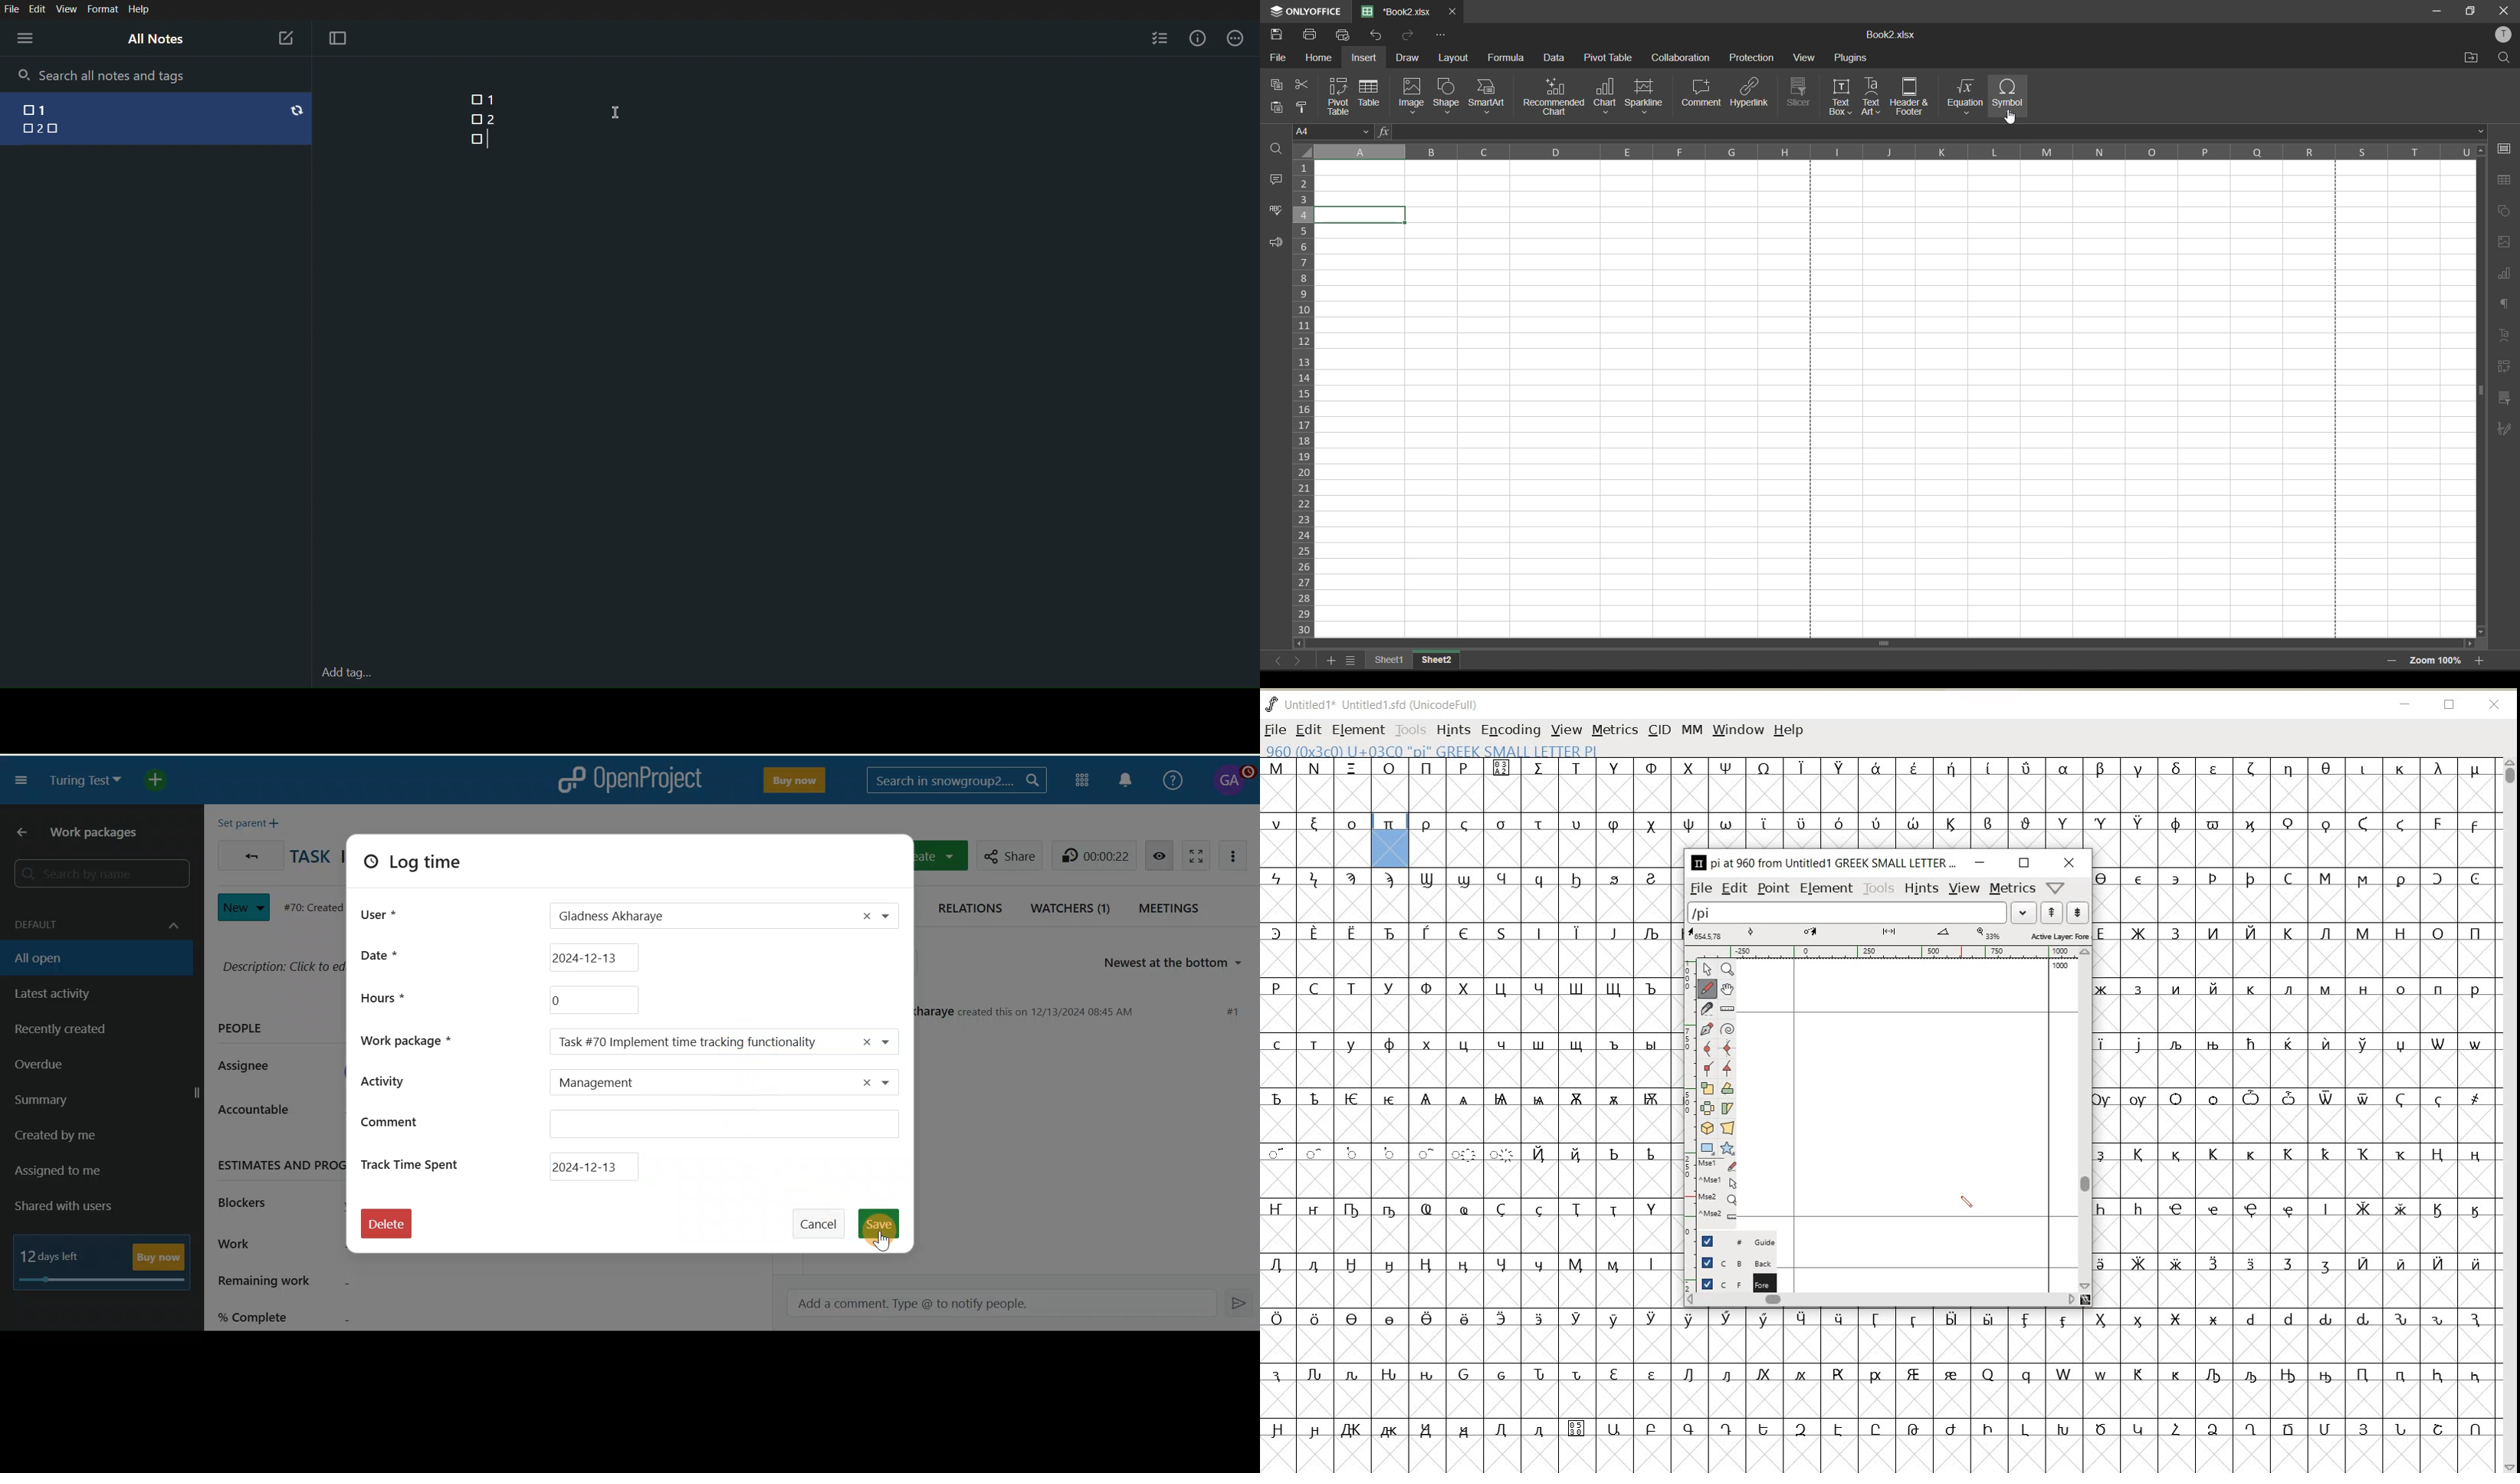 The width and height of the screenshot is (2520, 1484). I want to click on chat, so click(1606, 96).